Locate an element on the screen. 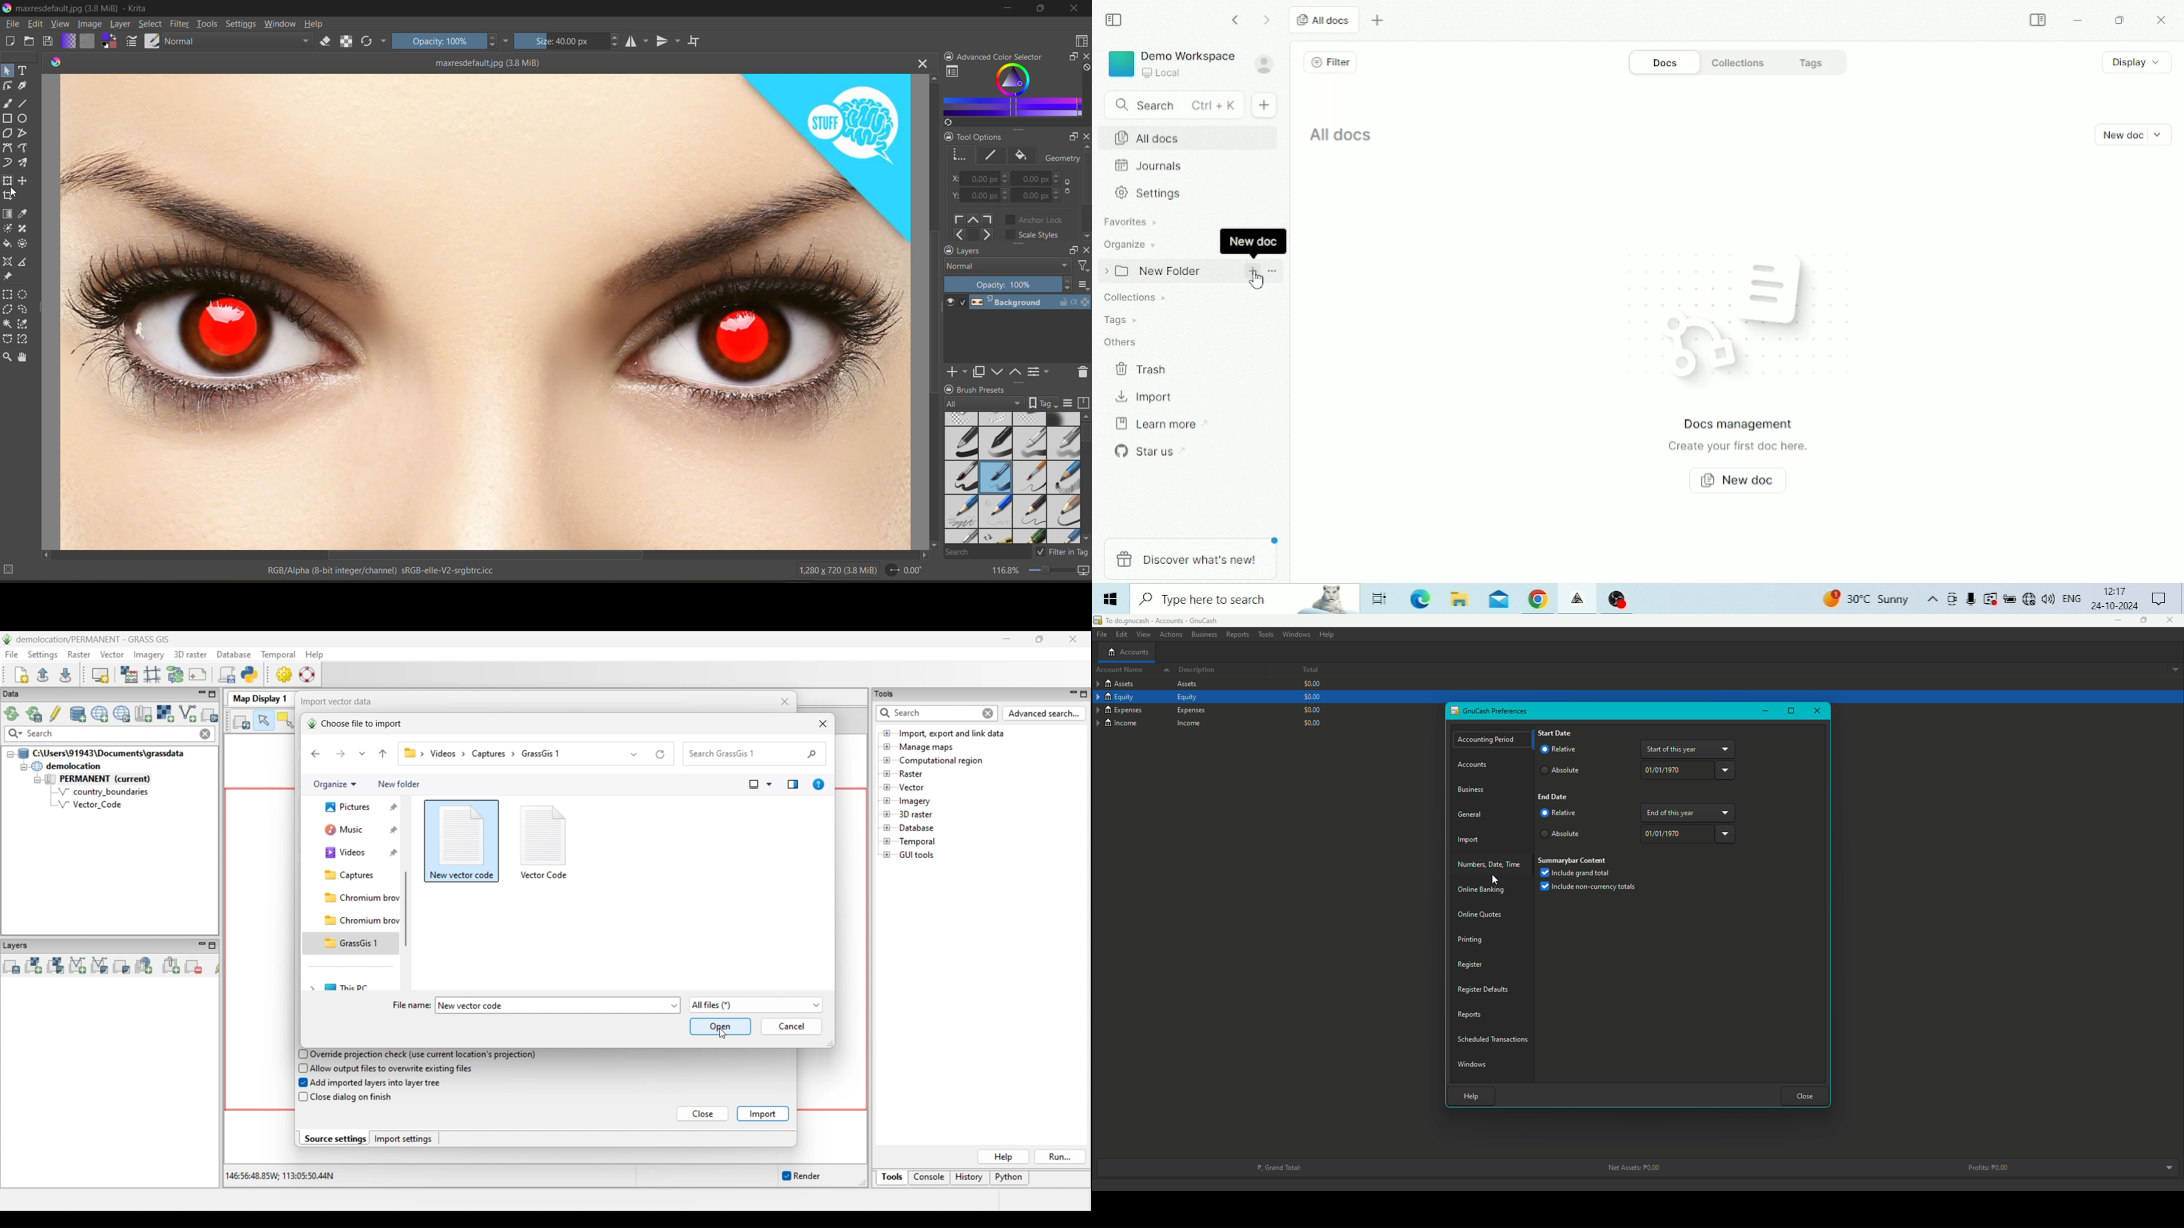 The image size is (2184, 1232). Minimize is located at coordinates (1764, 711).